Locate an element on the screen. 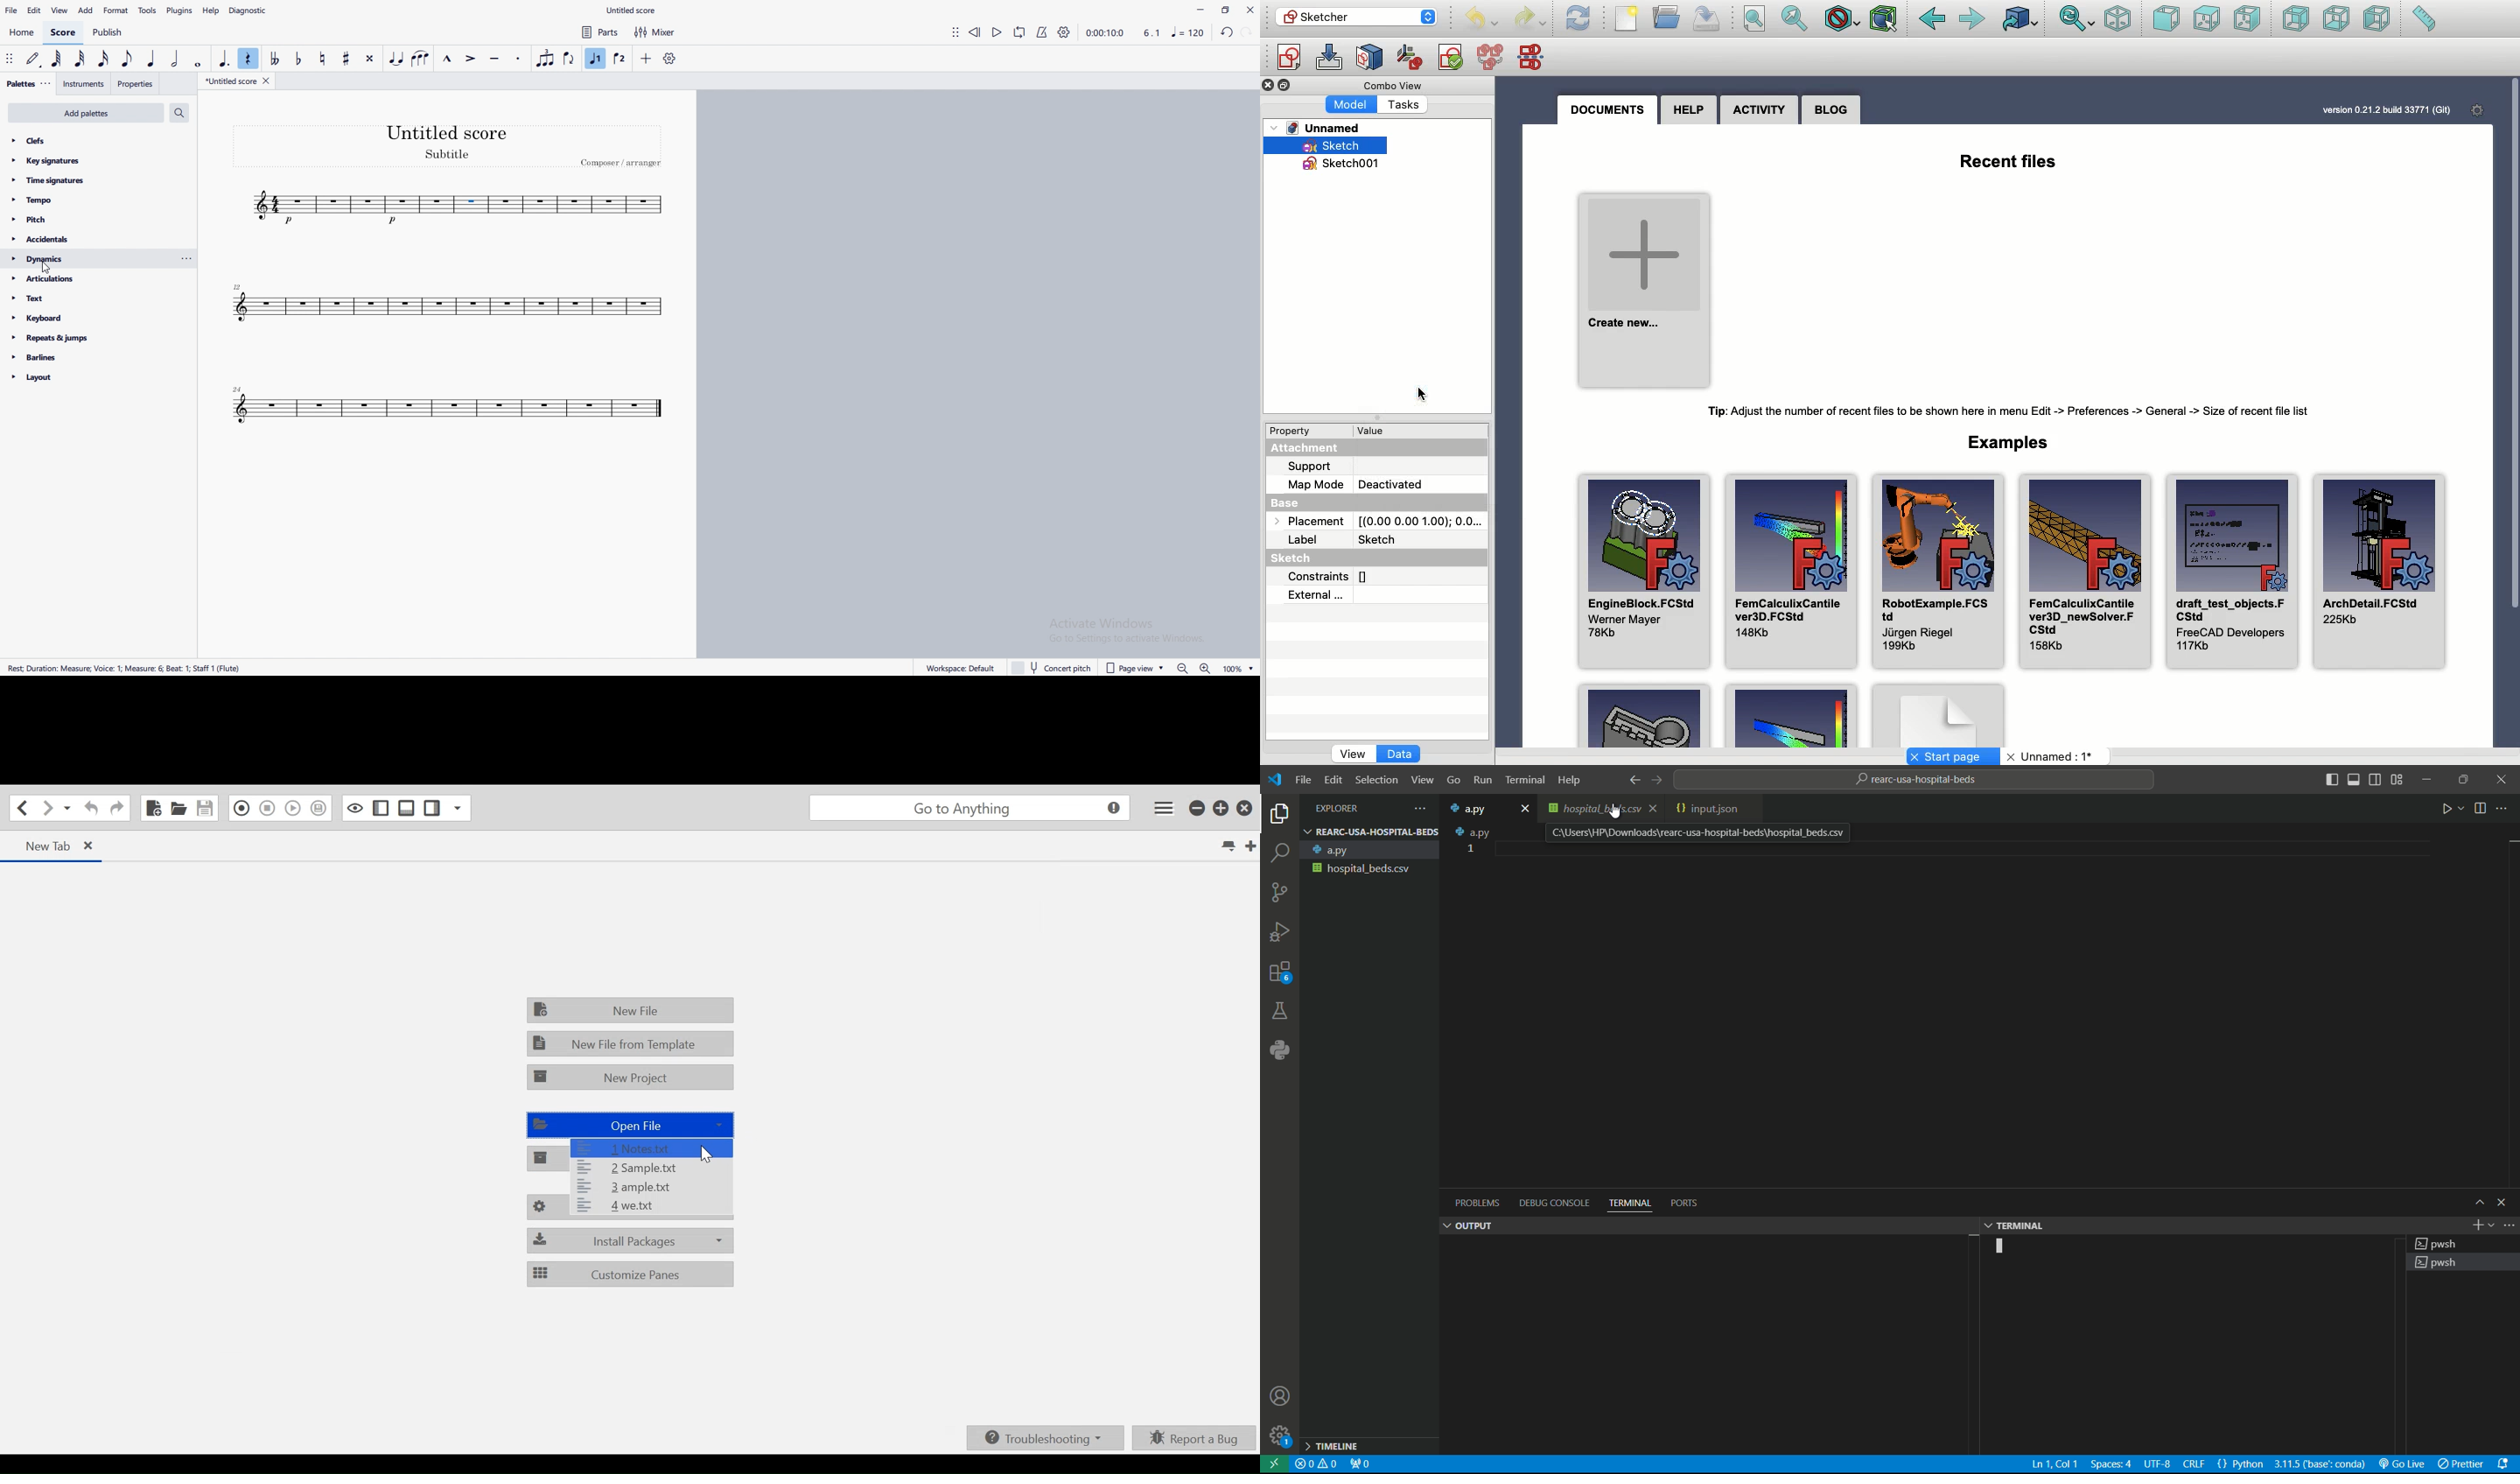 This screenshot has width=2520, height=1484. more actions is located at coordinates (2509, 1226).